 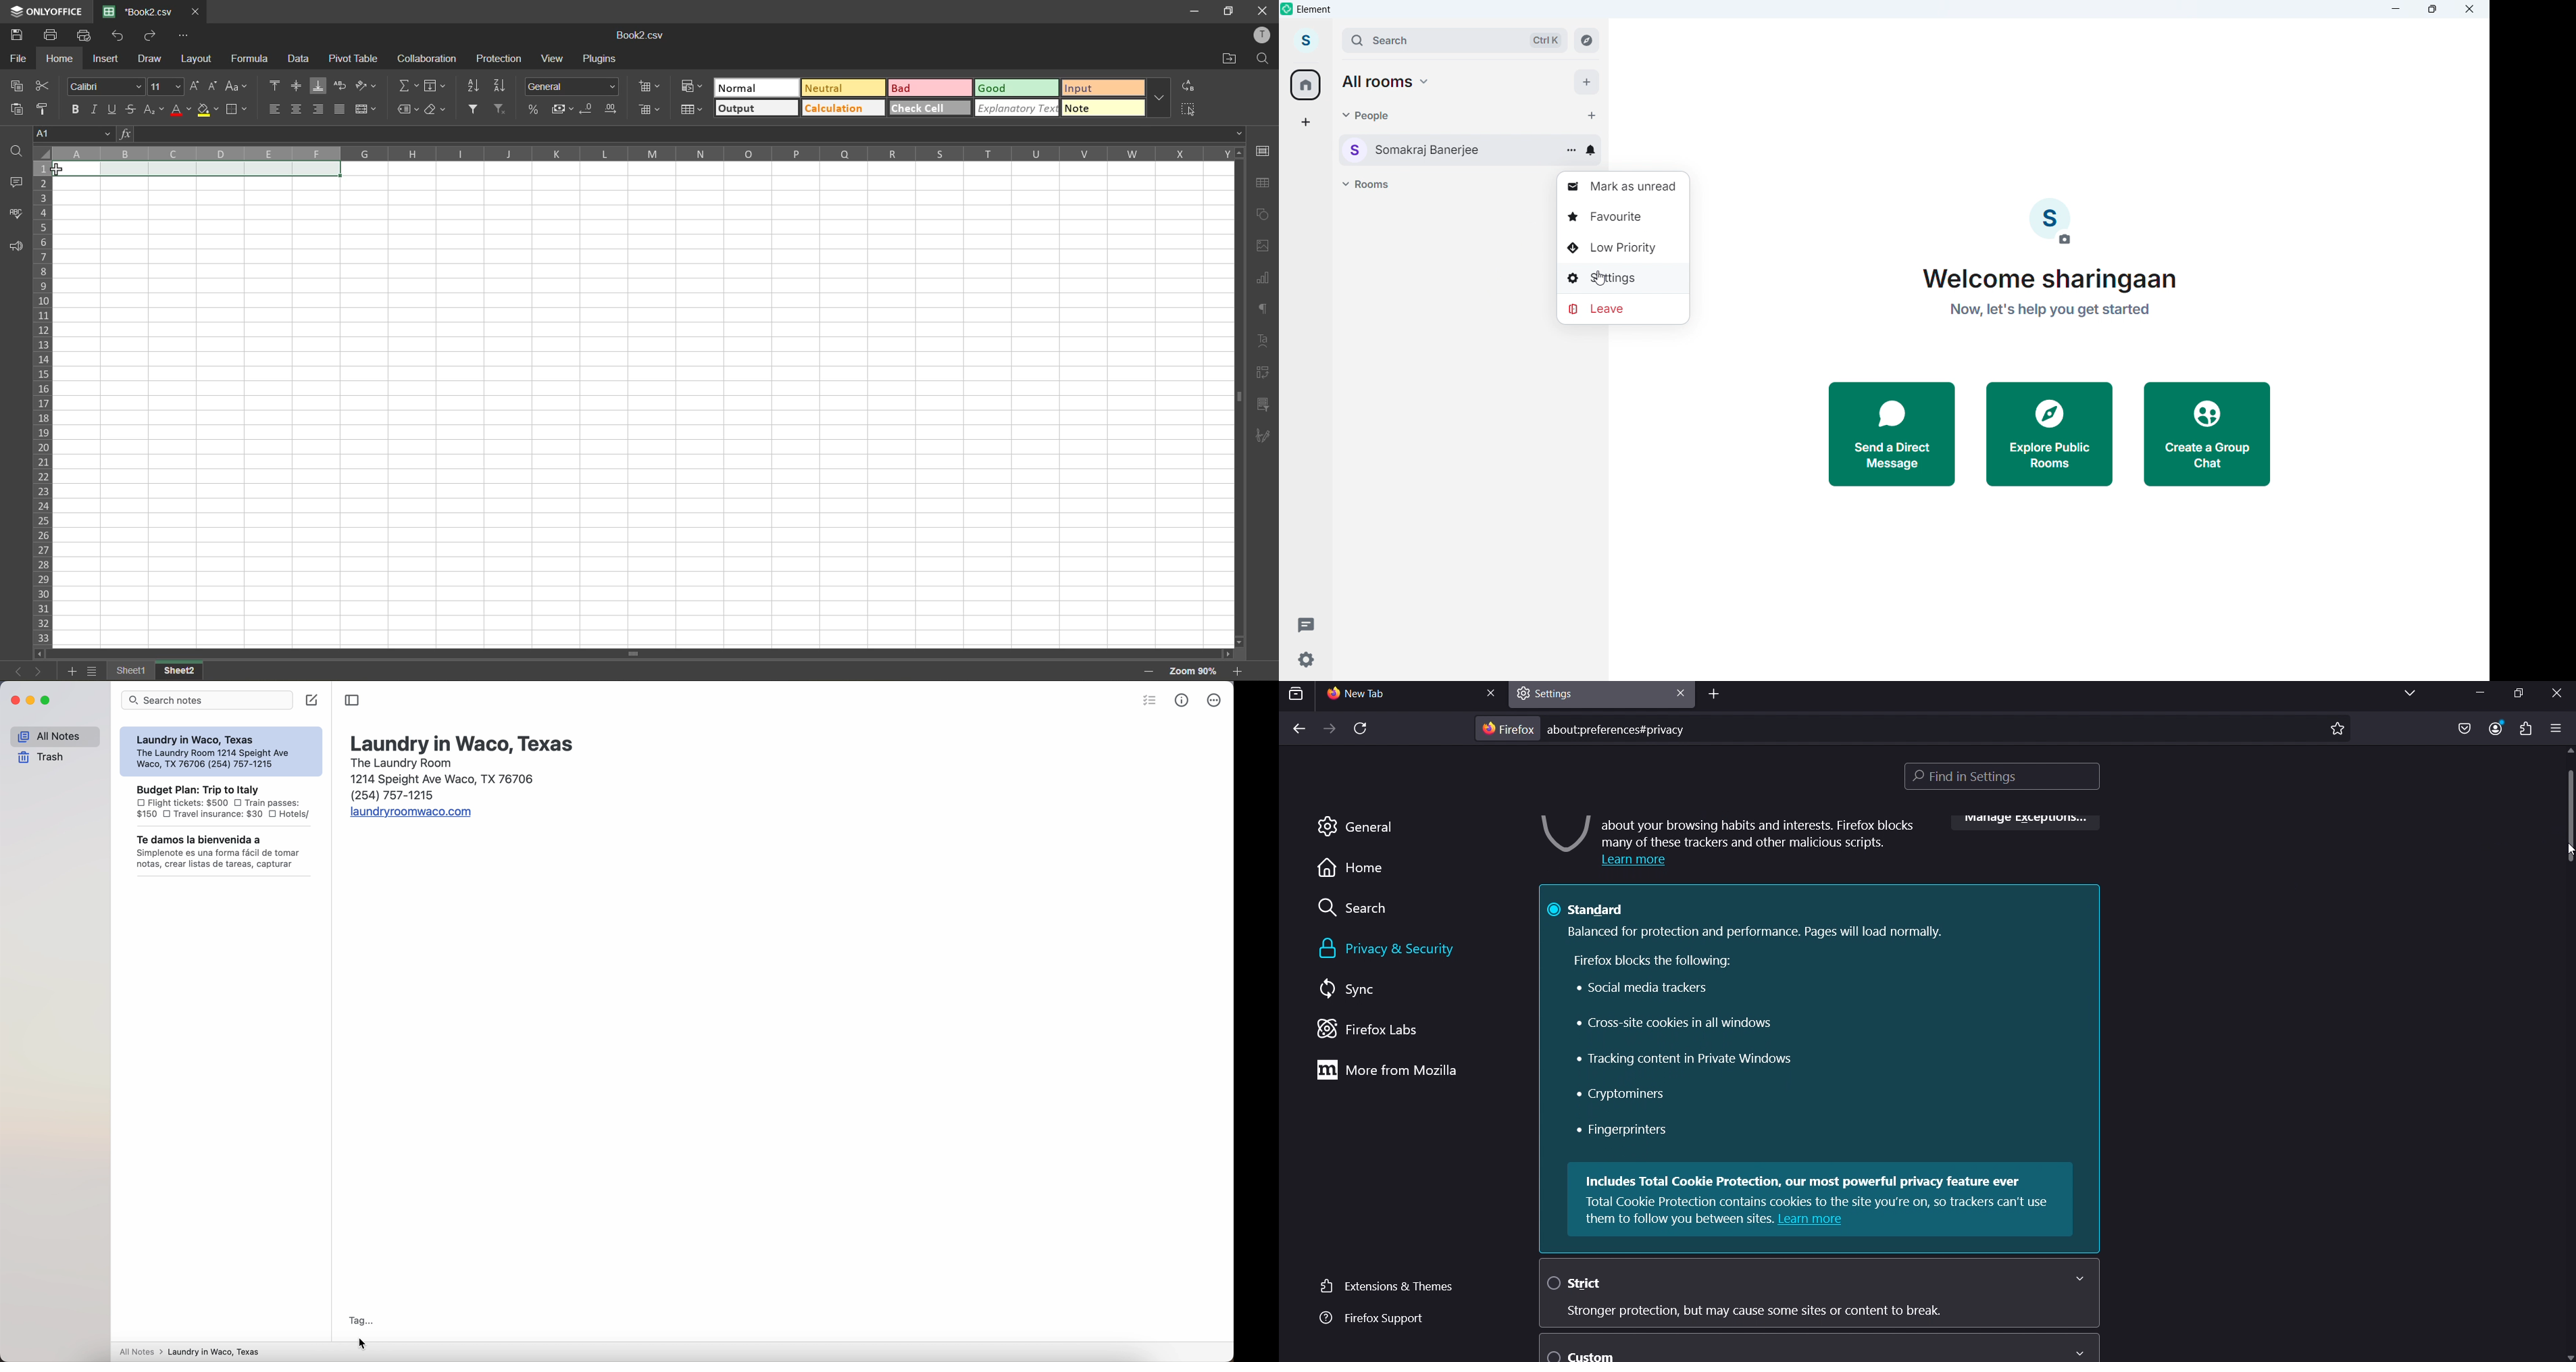 I want to click on add tab, so click(x=1715, y=697).